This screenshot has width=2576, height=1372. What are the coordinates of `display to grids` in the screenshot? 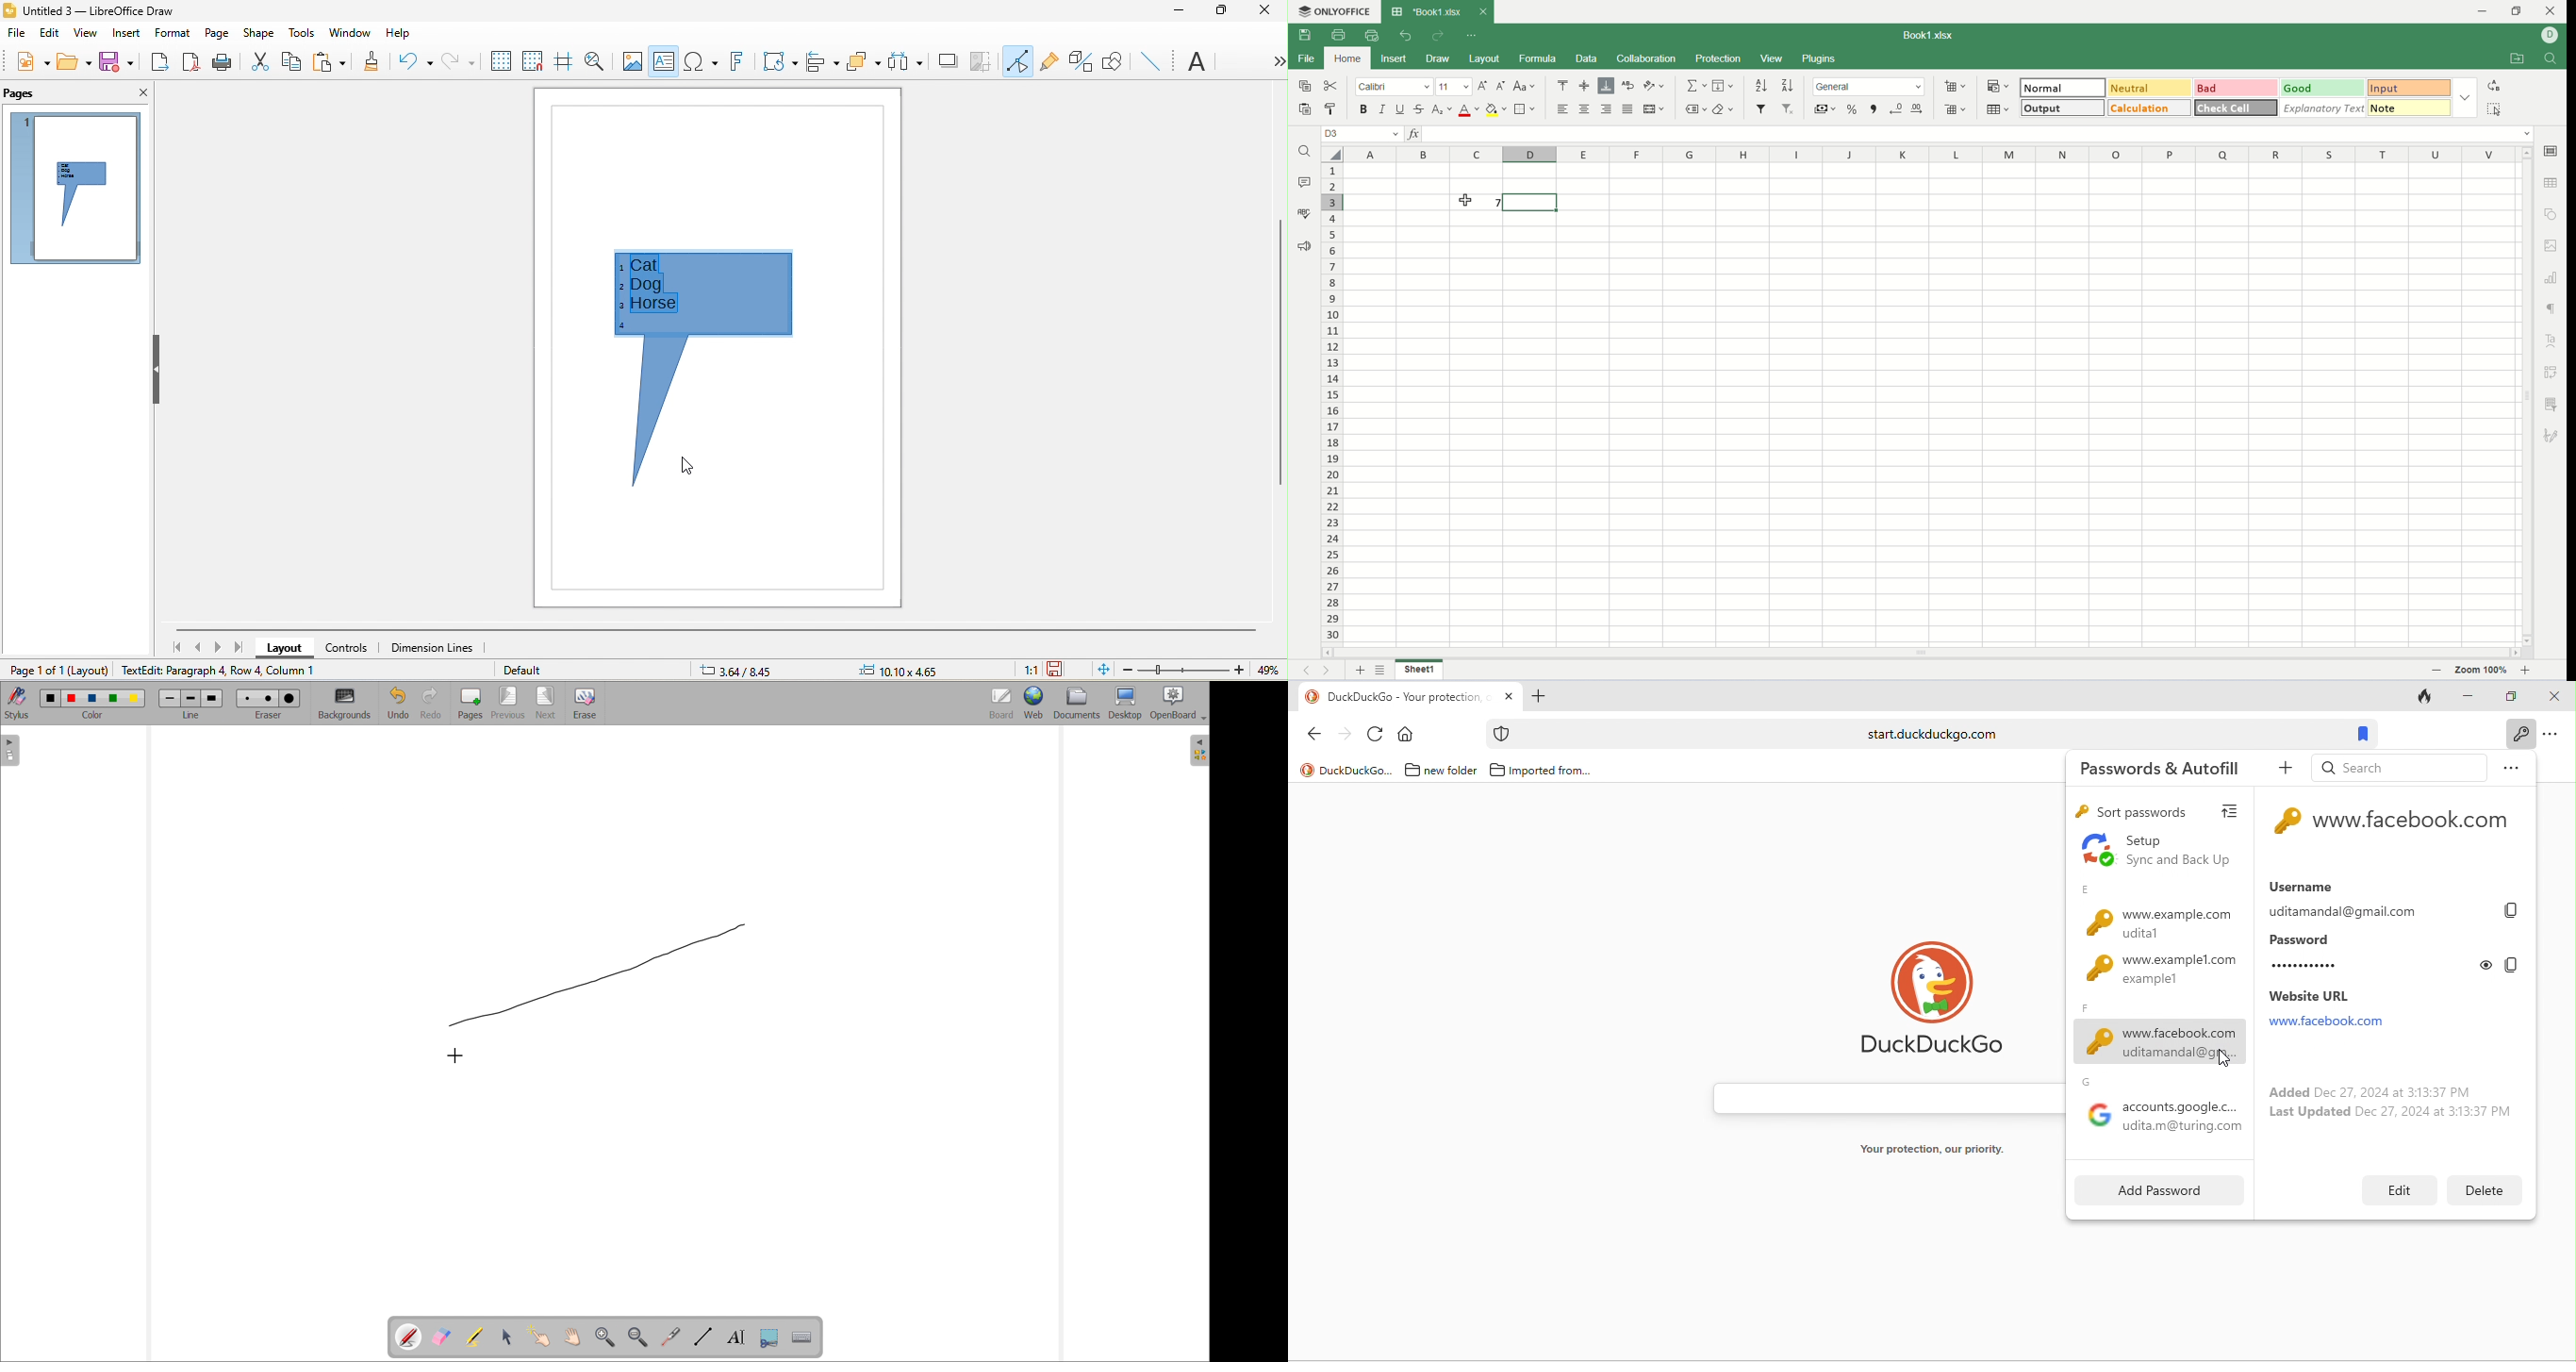 It's located at (497, 60).